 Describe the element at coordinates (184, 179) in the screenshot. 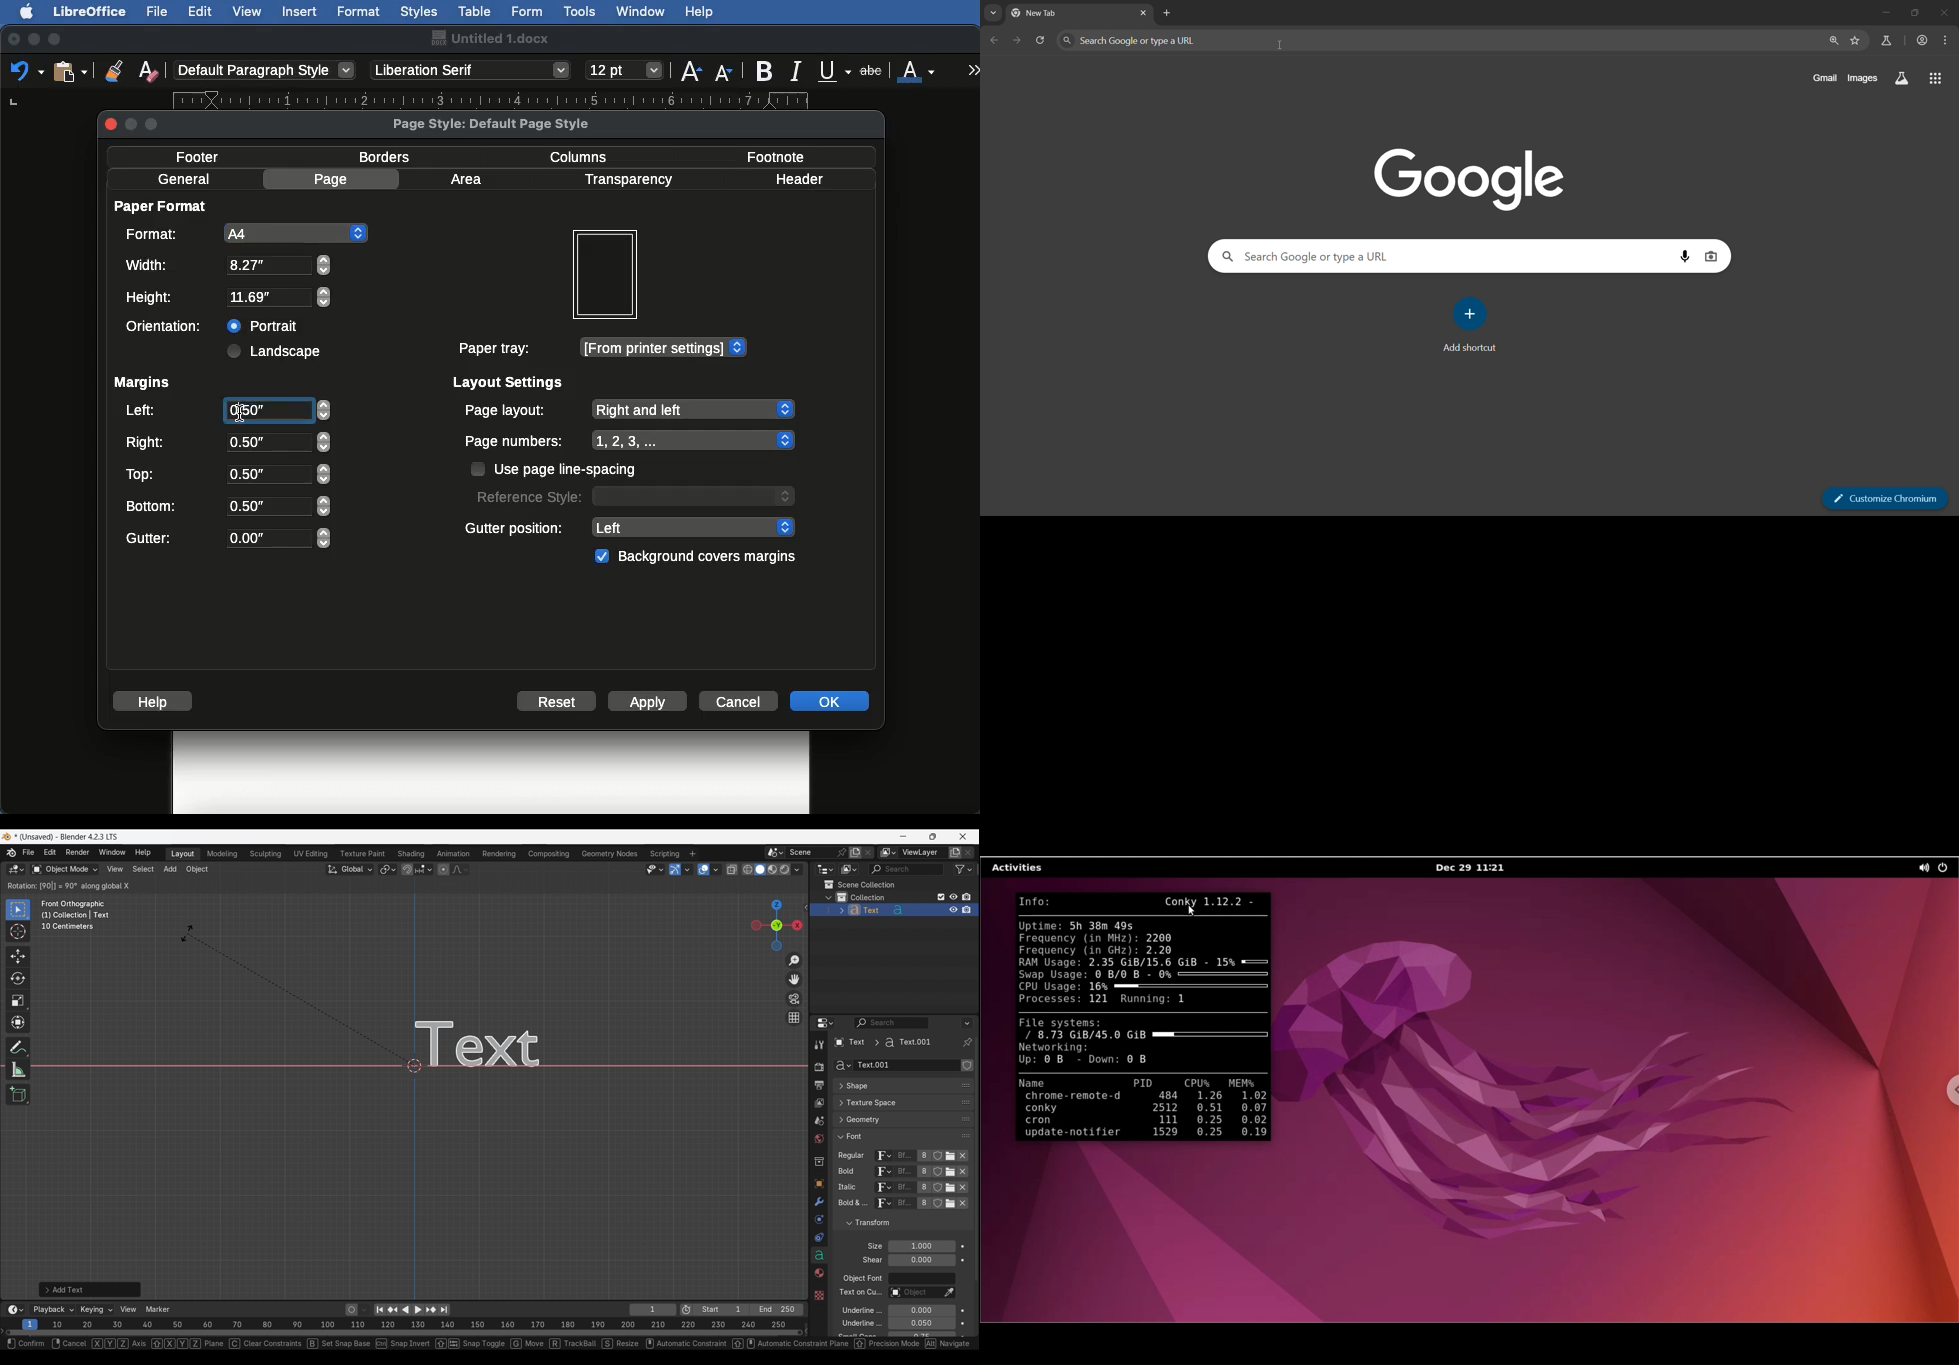

I see `General` at that location.